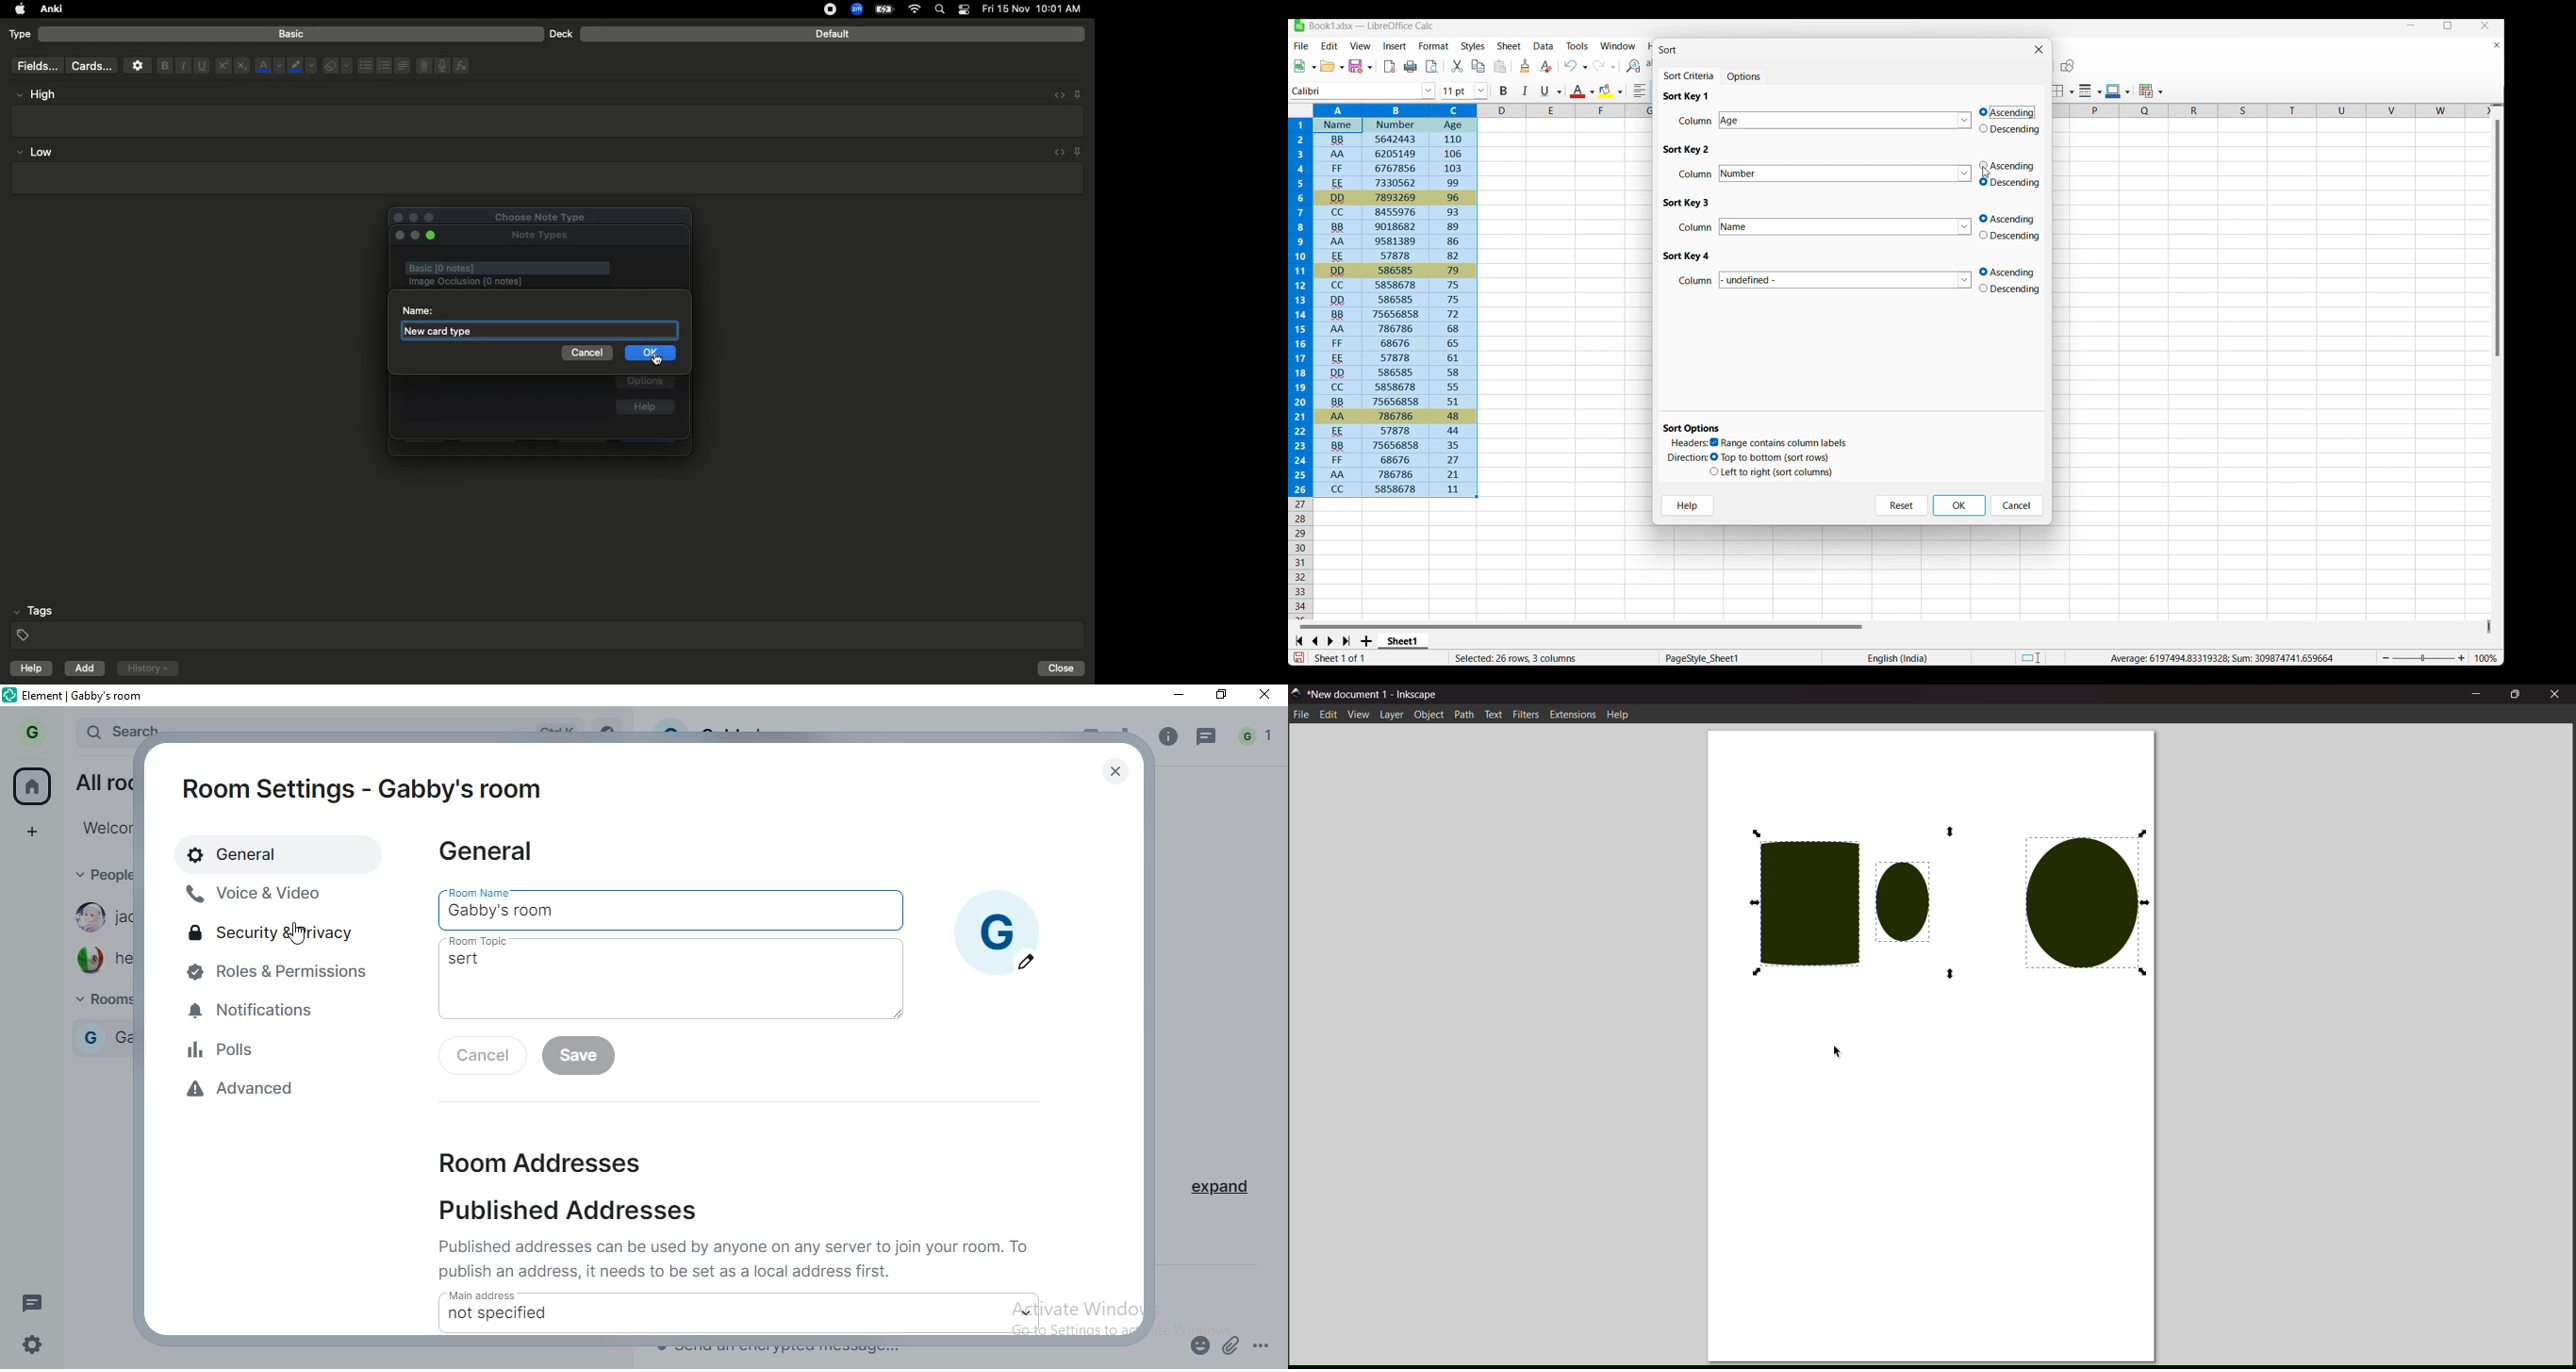  What do you see at coordinates (124, 960) in the screenshot?
I see `hector73` at bounding box center [124, 960].